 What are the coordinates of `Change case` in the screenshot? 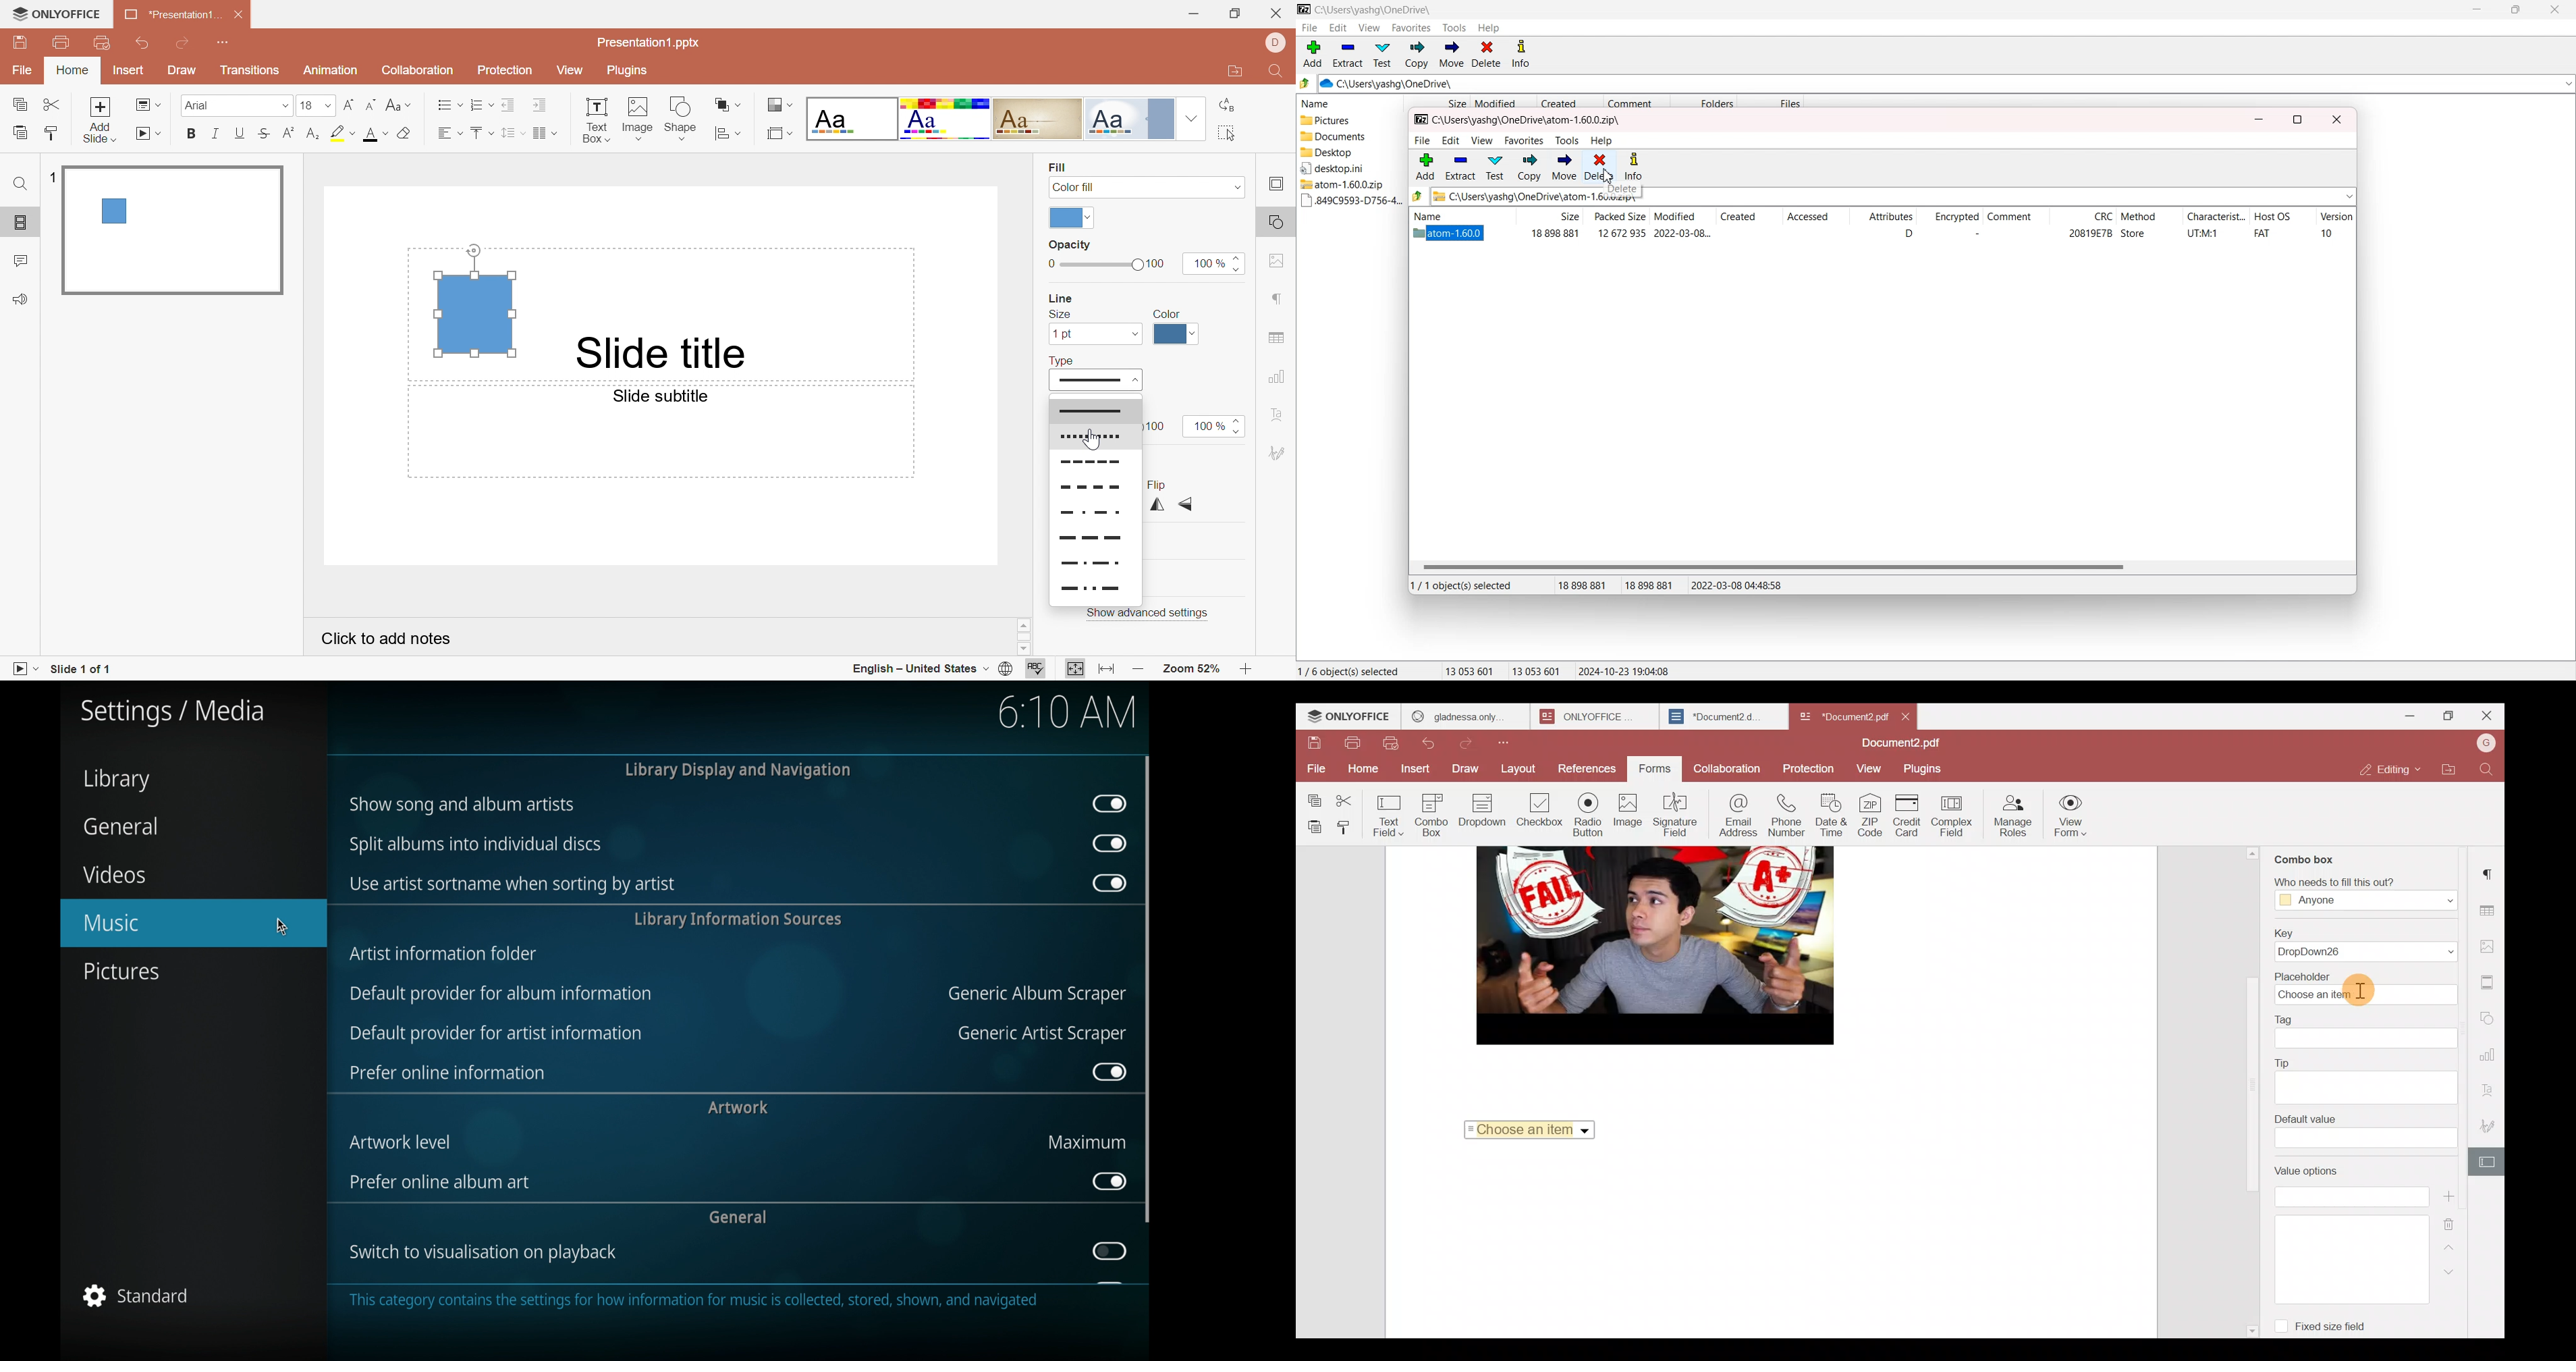 It's located at (400, 107).